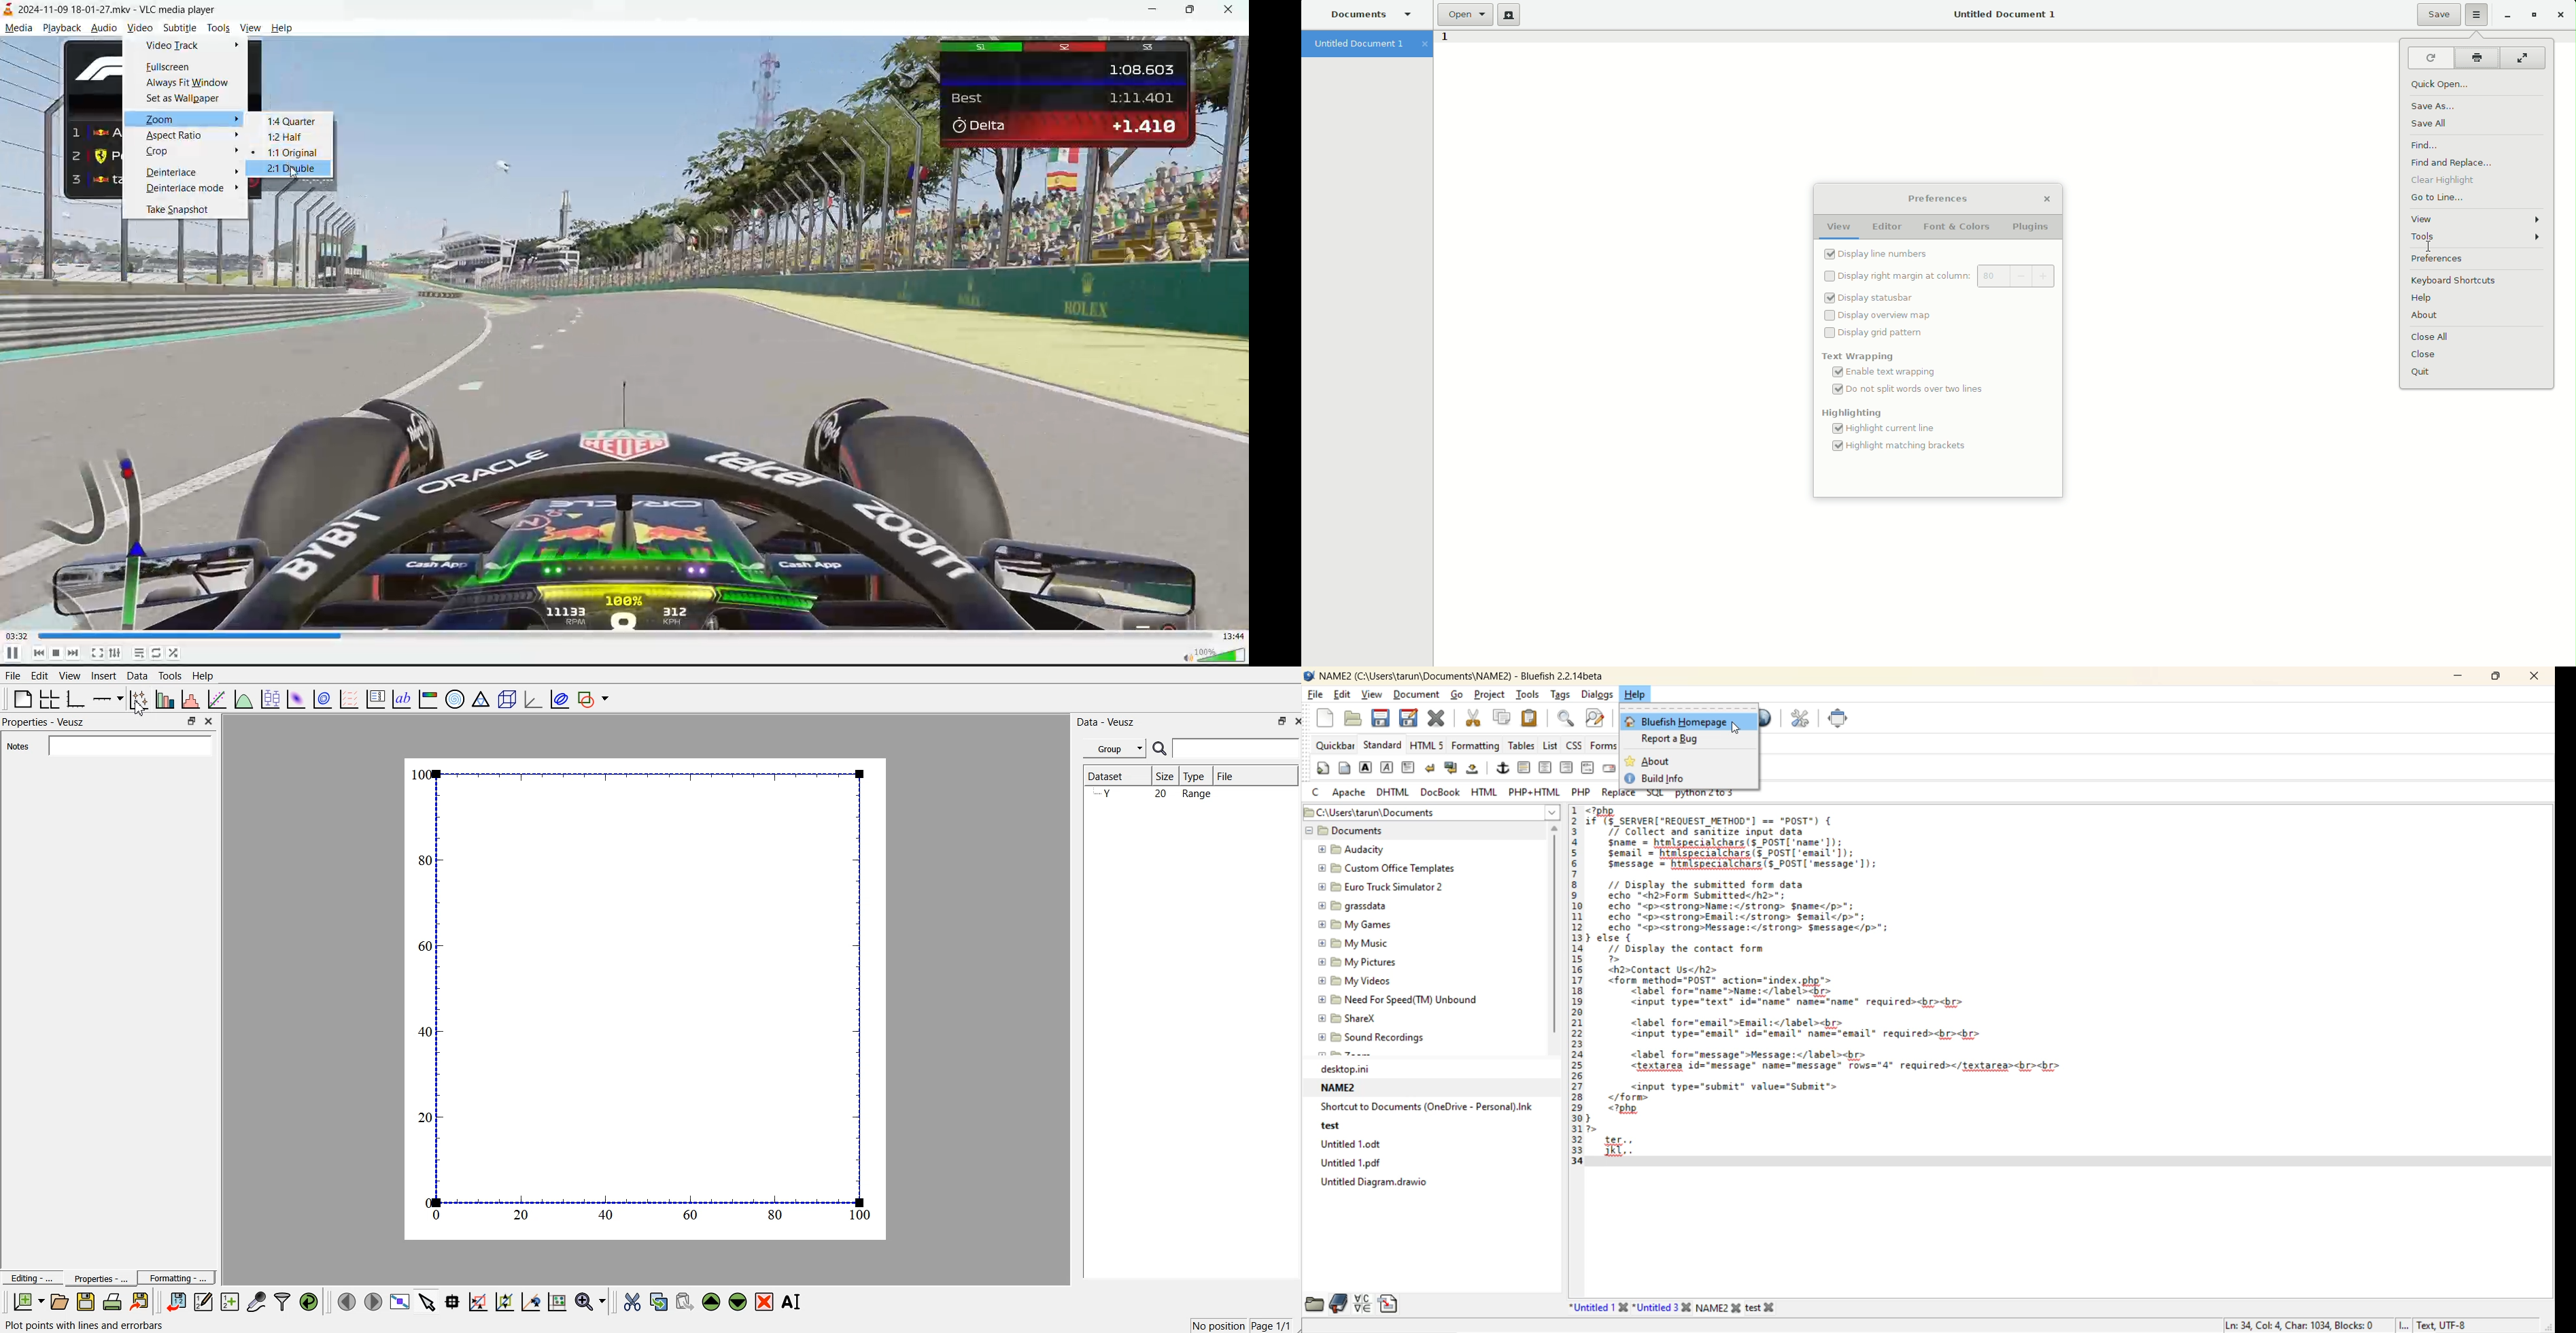 Image resolution: width=2576 pixels, height=1344 pixels. Describe the element at coordinates (2450, 259) in the screenshot. I see `Preferences` at that location.